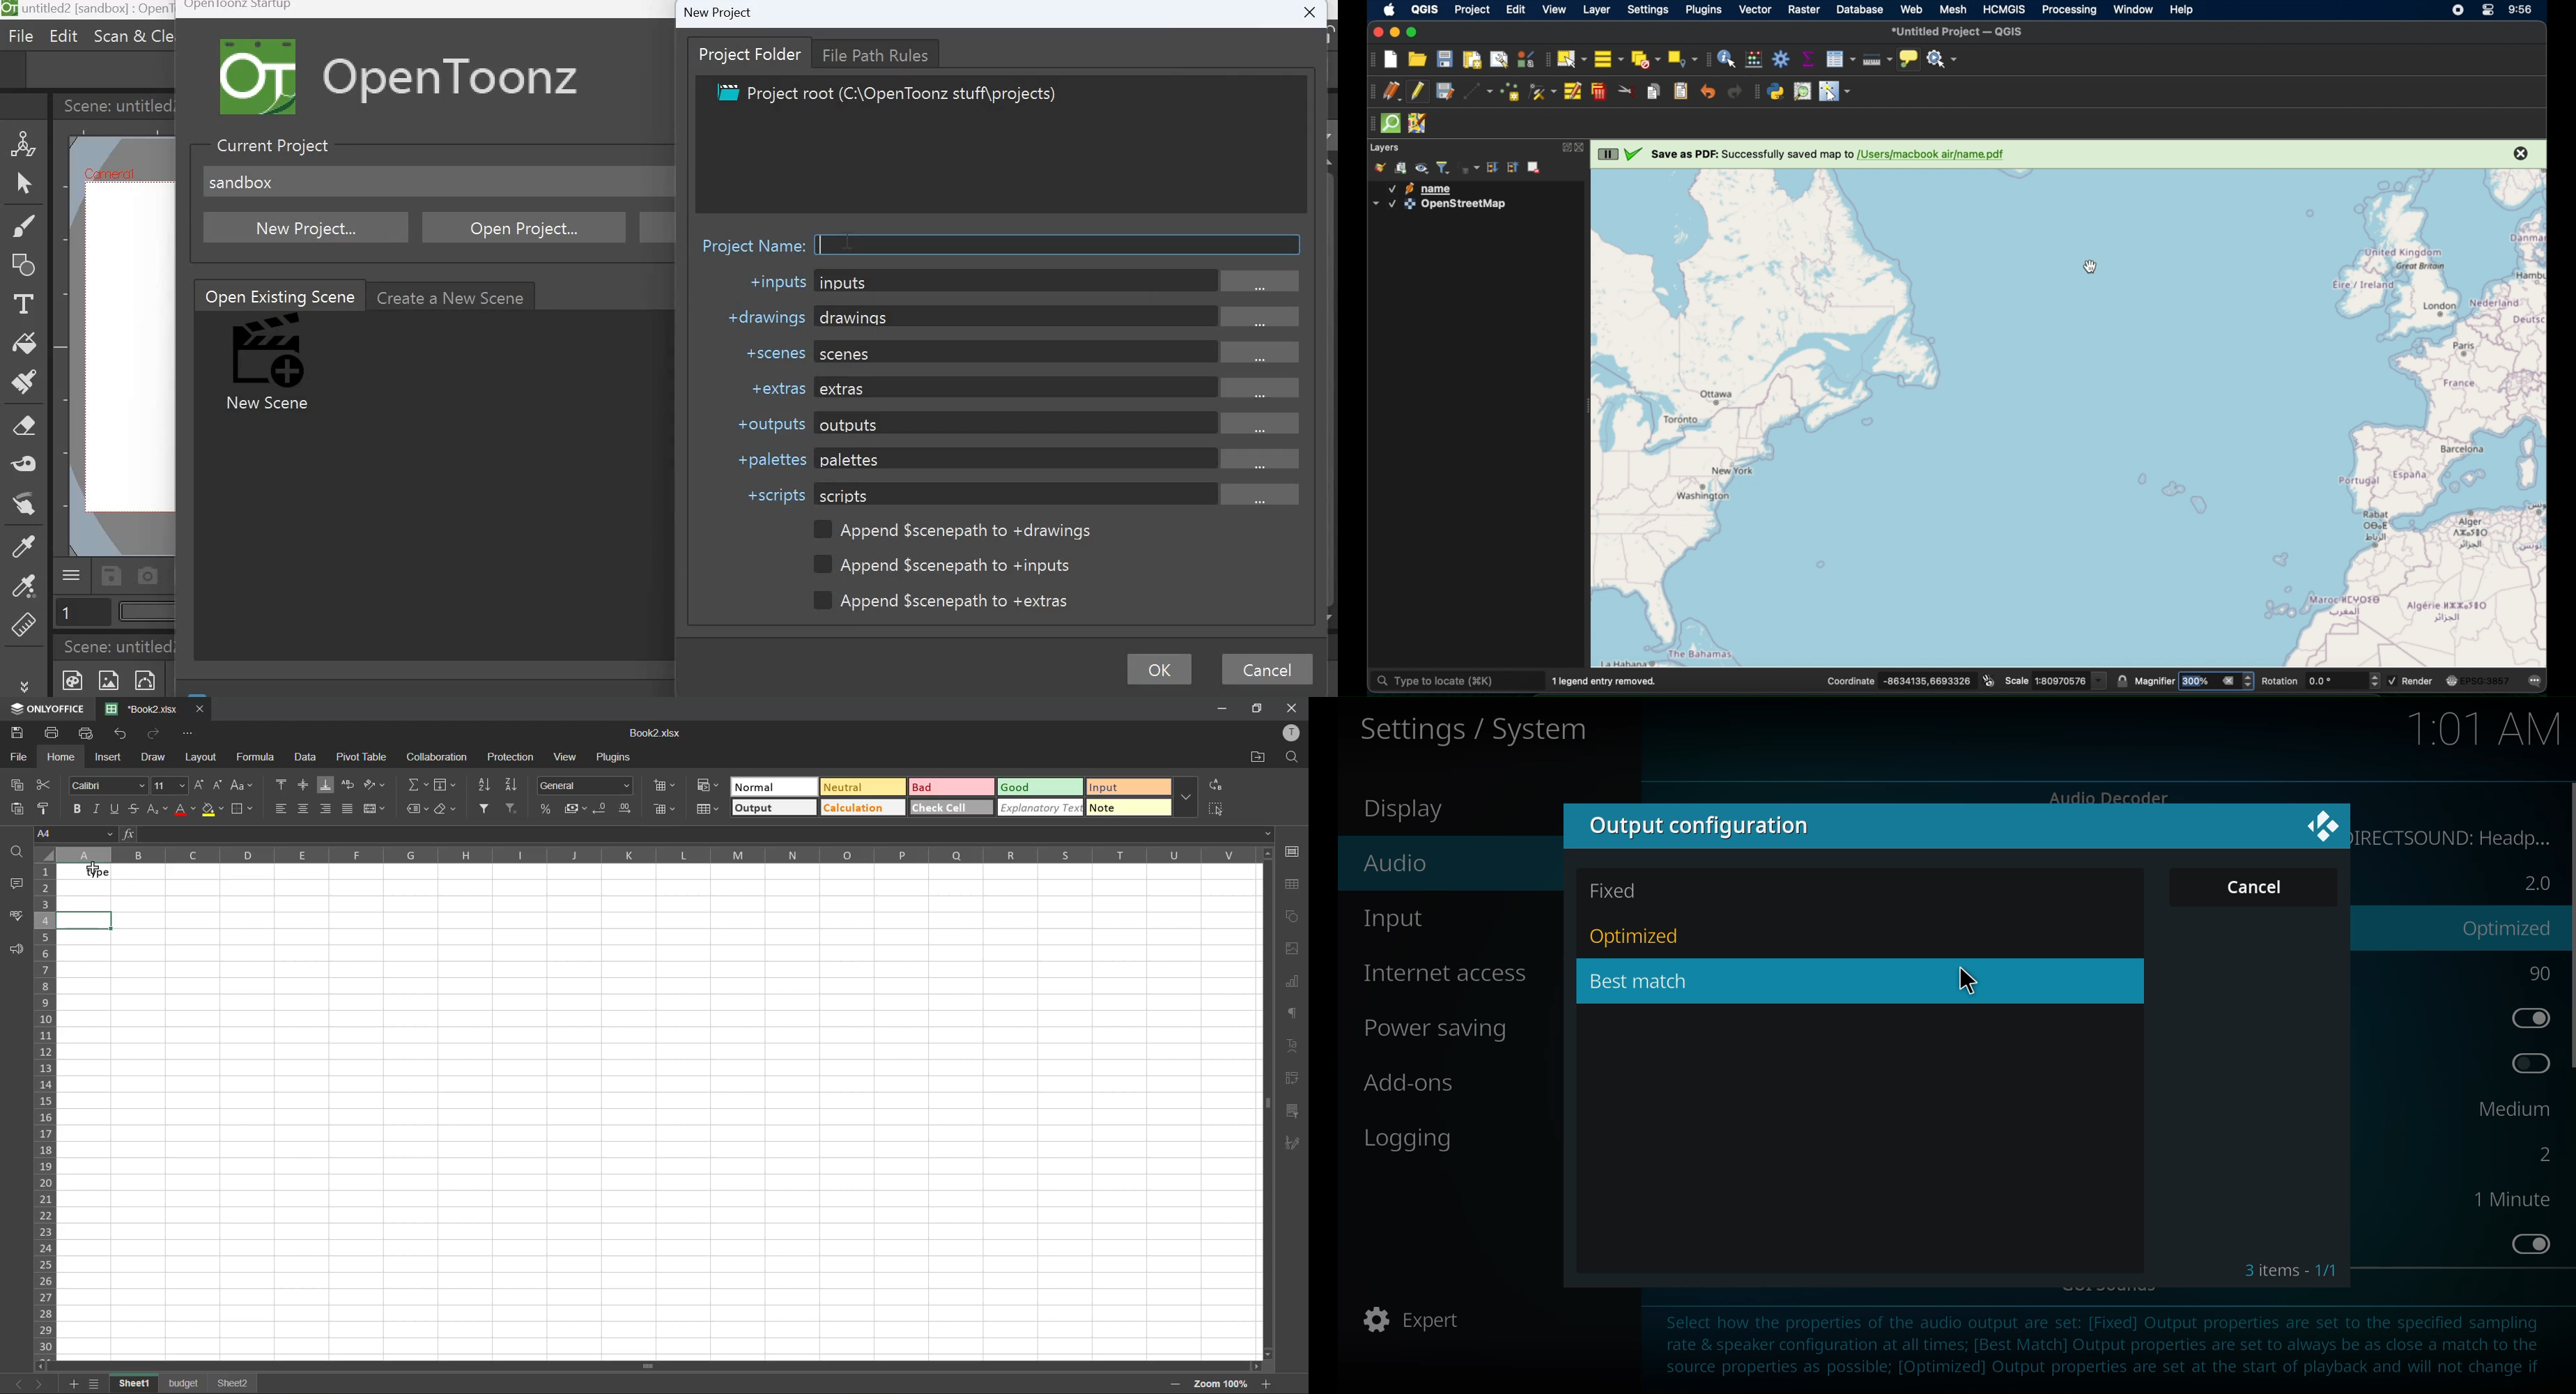 This screenshot has width=2576, height=1400. What do you see at coordinates (1293, 886) in the screenshot?
I see `table` at bounding box center [1293, 886].